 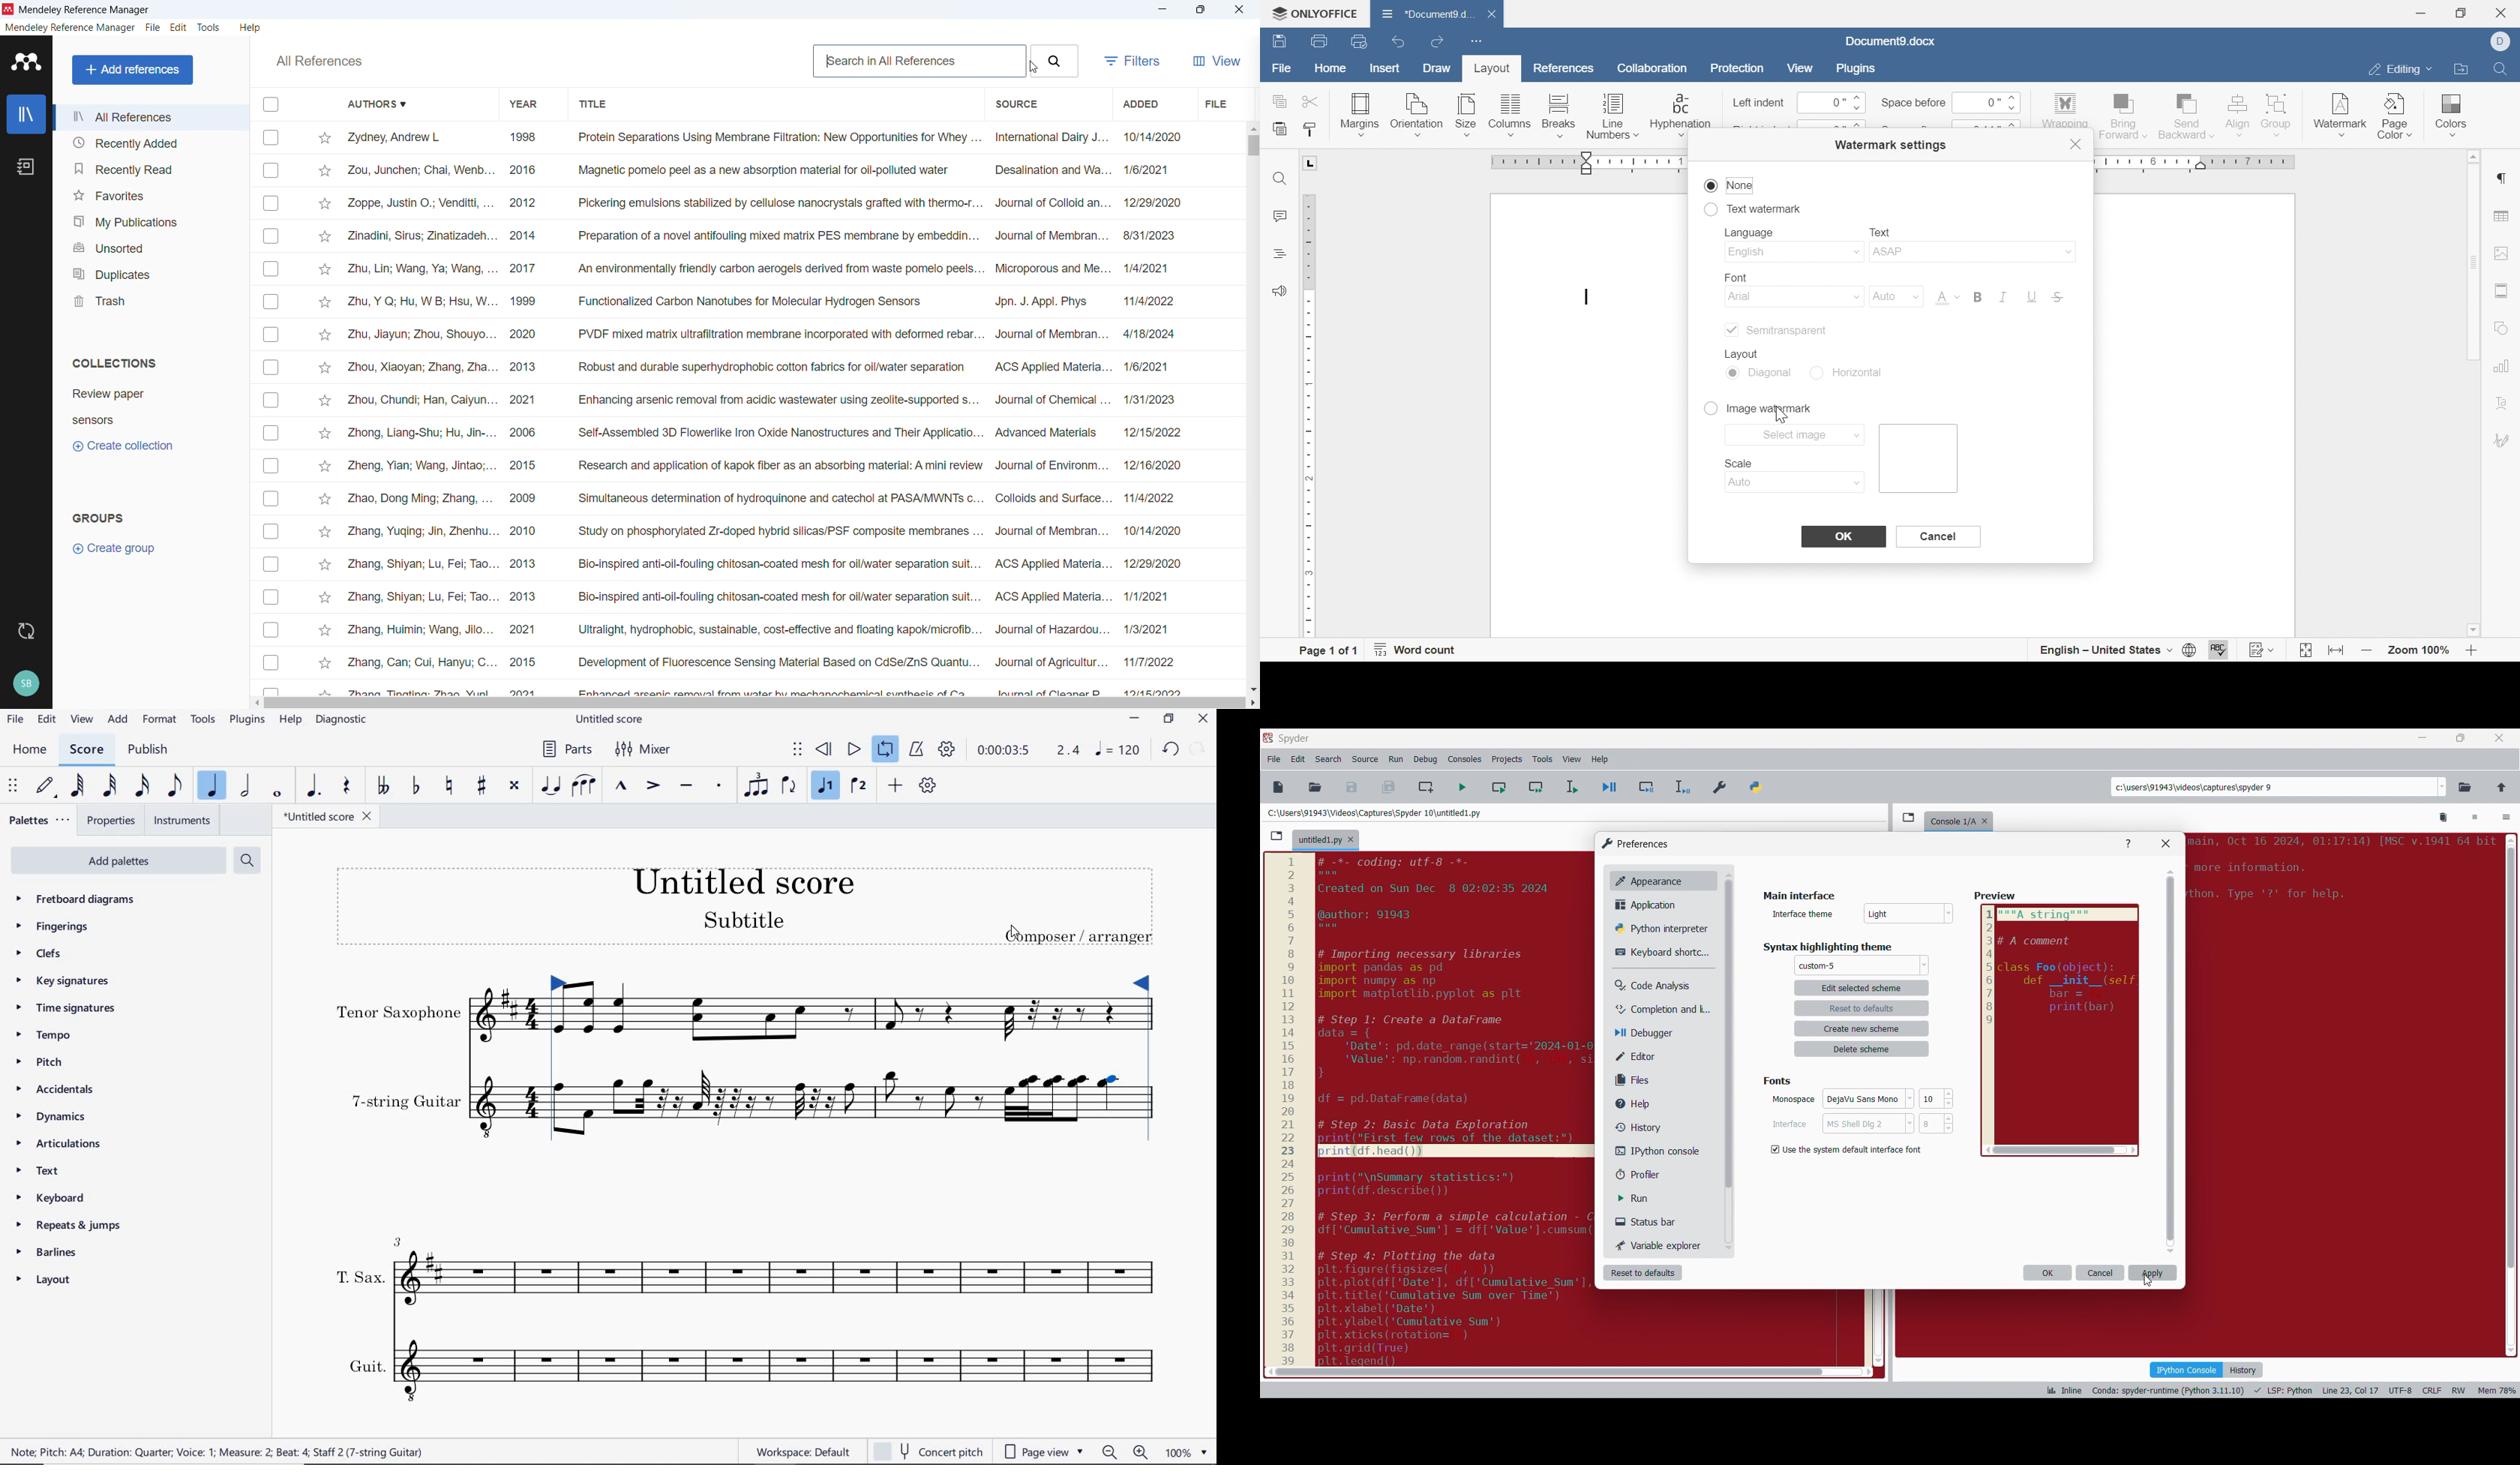 I want to click on Loop Market set left, so click(x=559, y=1061).